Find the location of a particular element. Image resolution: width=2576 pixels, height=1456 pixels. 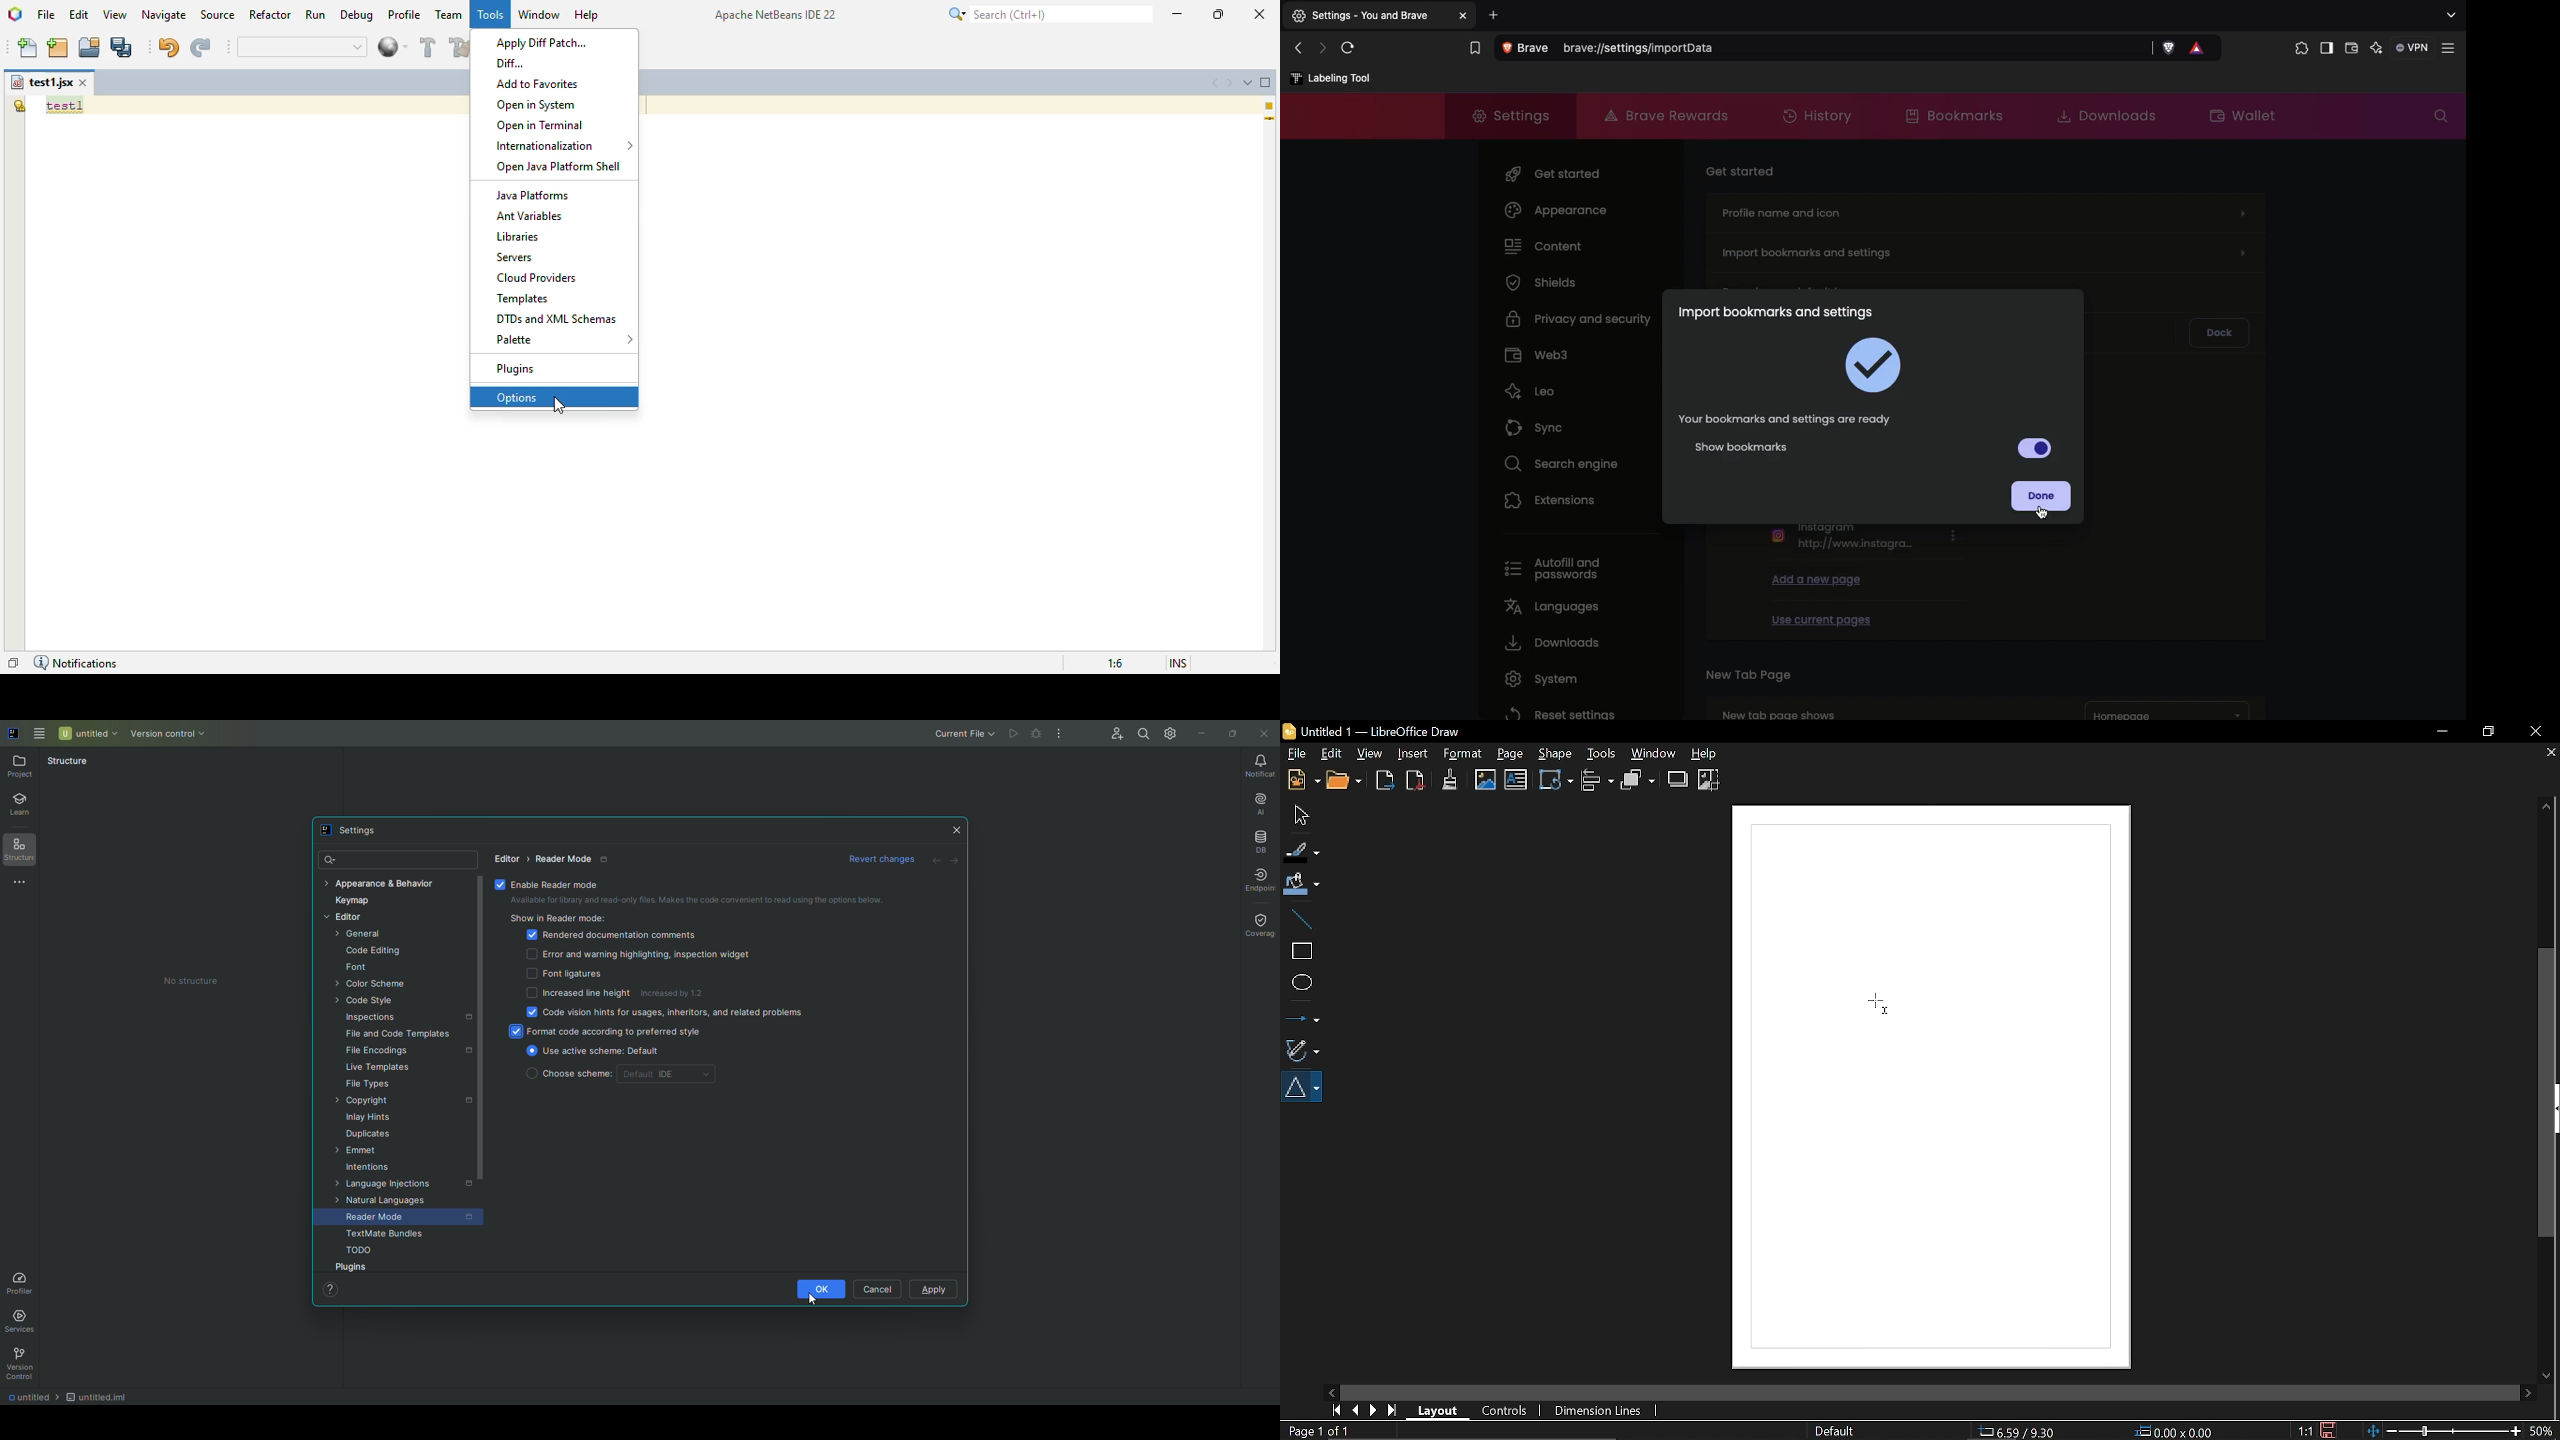

Main Menu is located at coordinates (37, 735).